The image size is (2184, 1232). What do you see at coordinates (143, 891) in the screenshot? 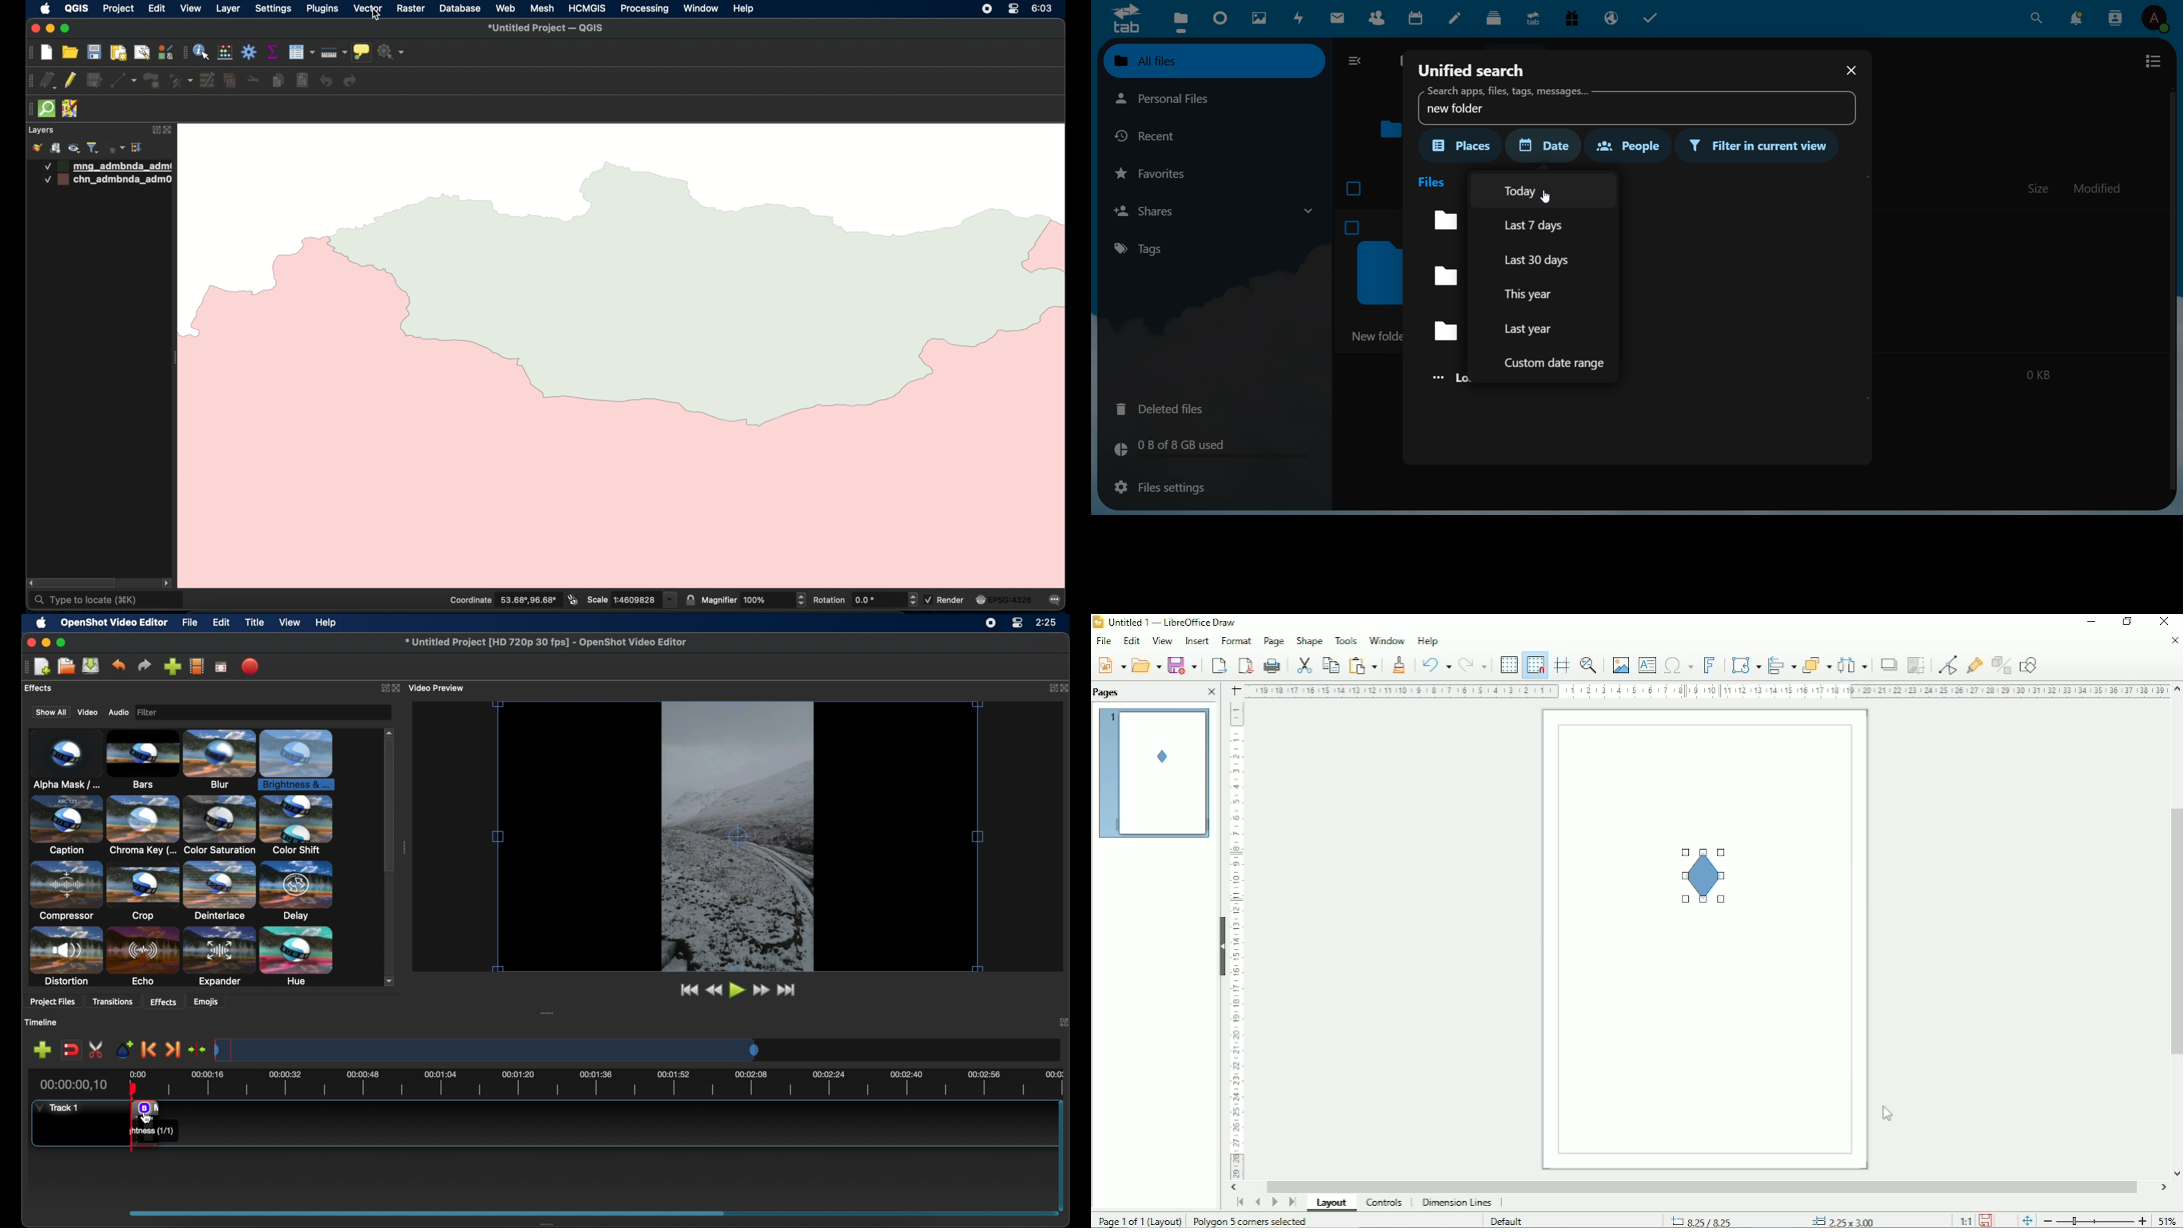
I see `crop` at bounding box center [143, 891].